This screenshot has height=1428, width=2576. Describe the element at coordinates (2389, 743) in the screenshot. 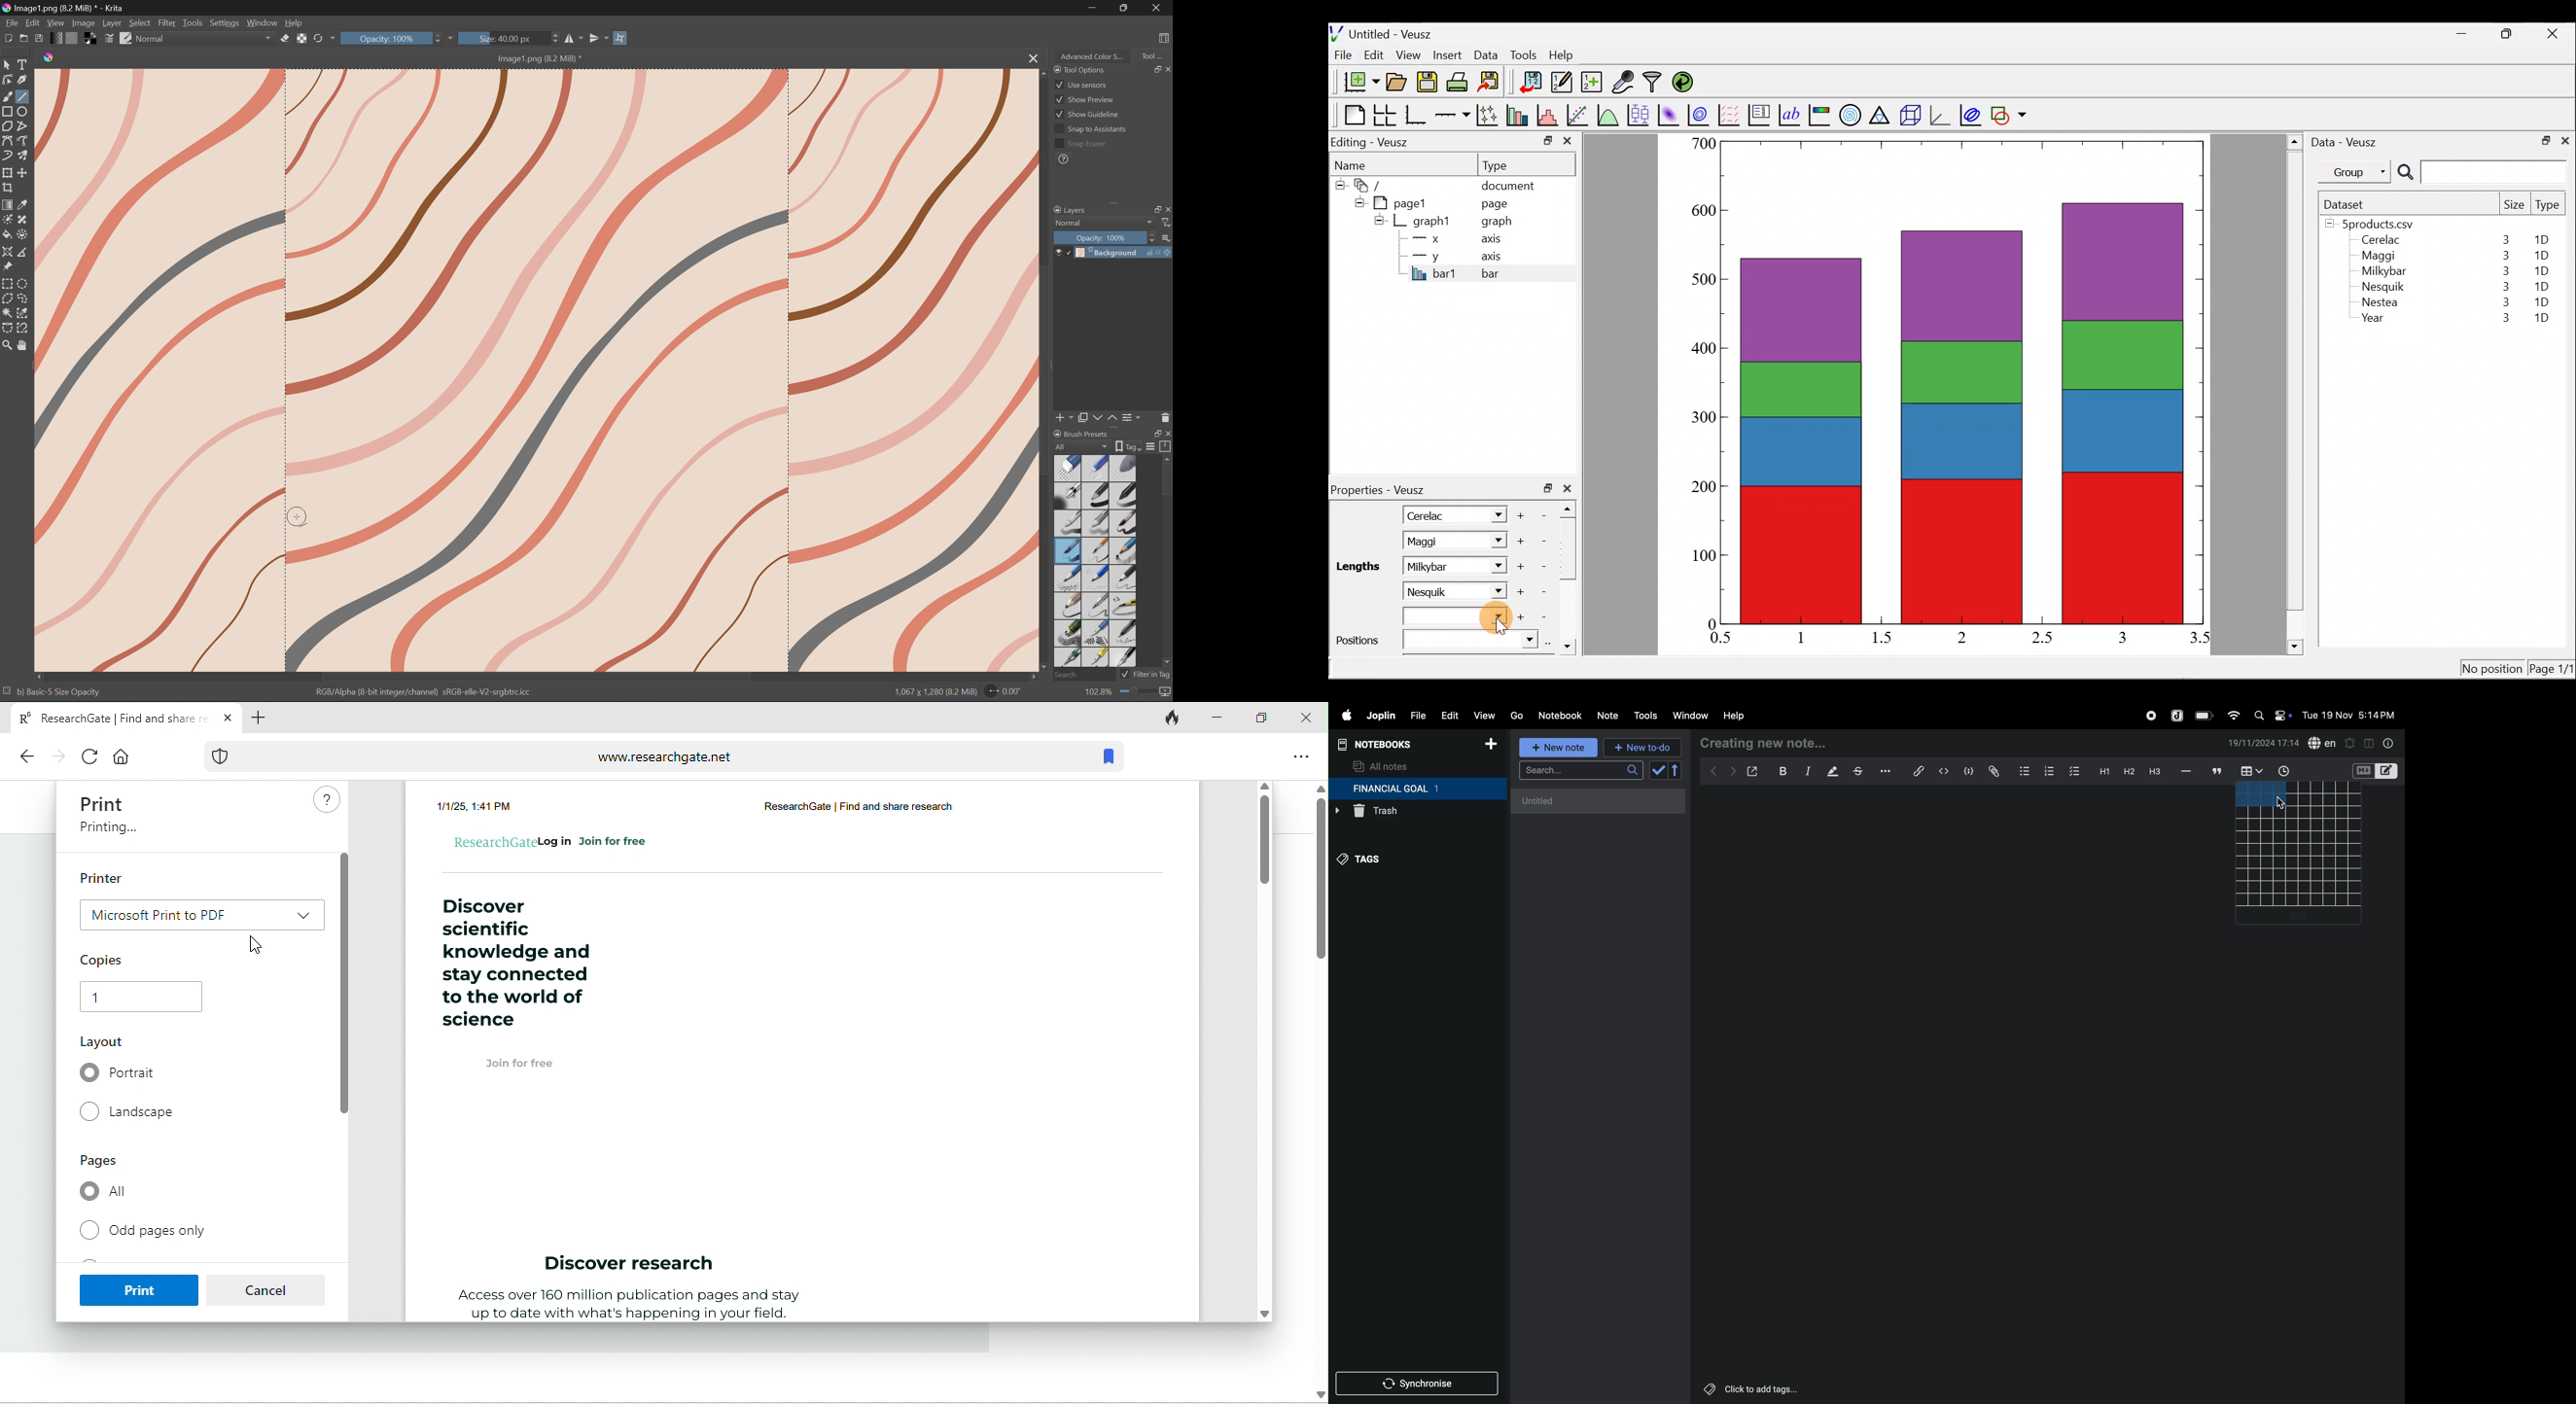

I see `info` at that location.